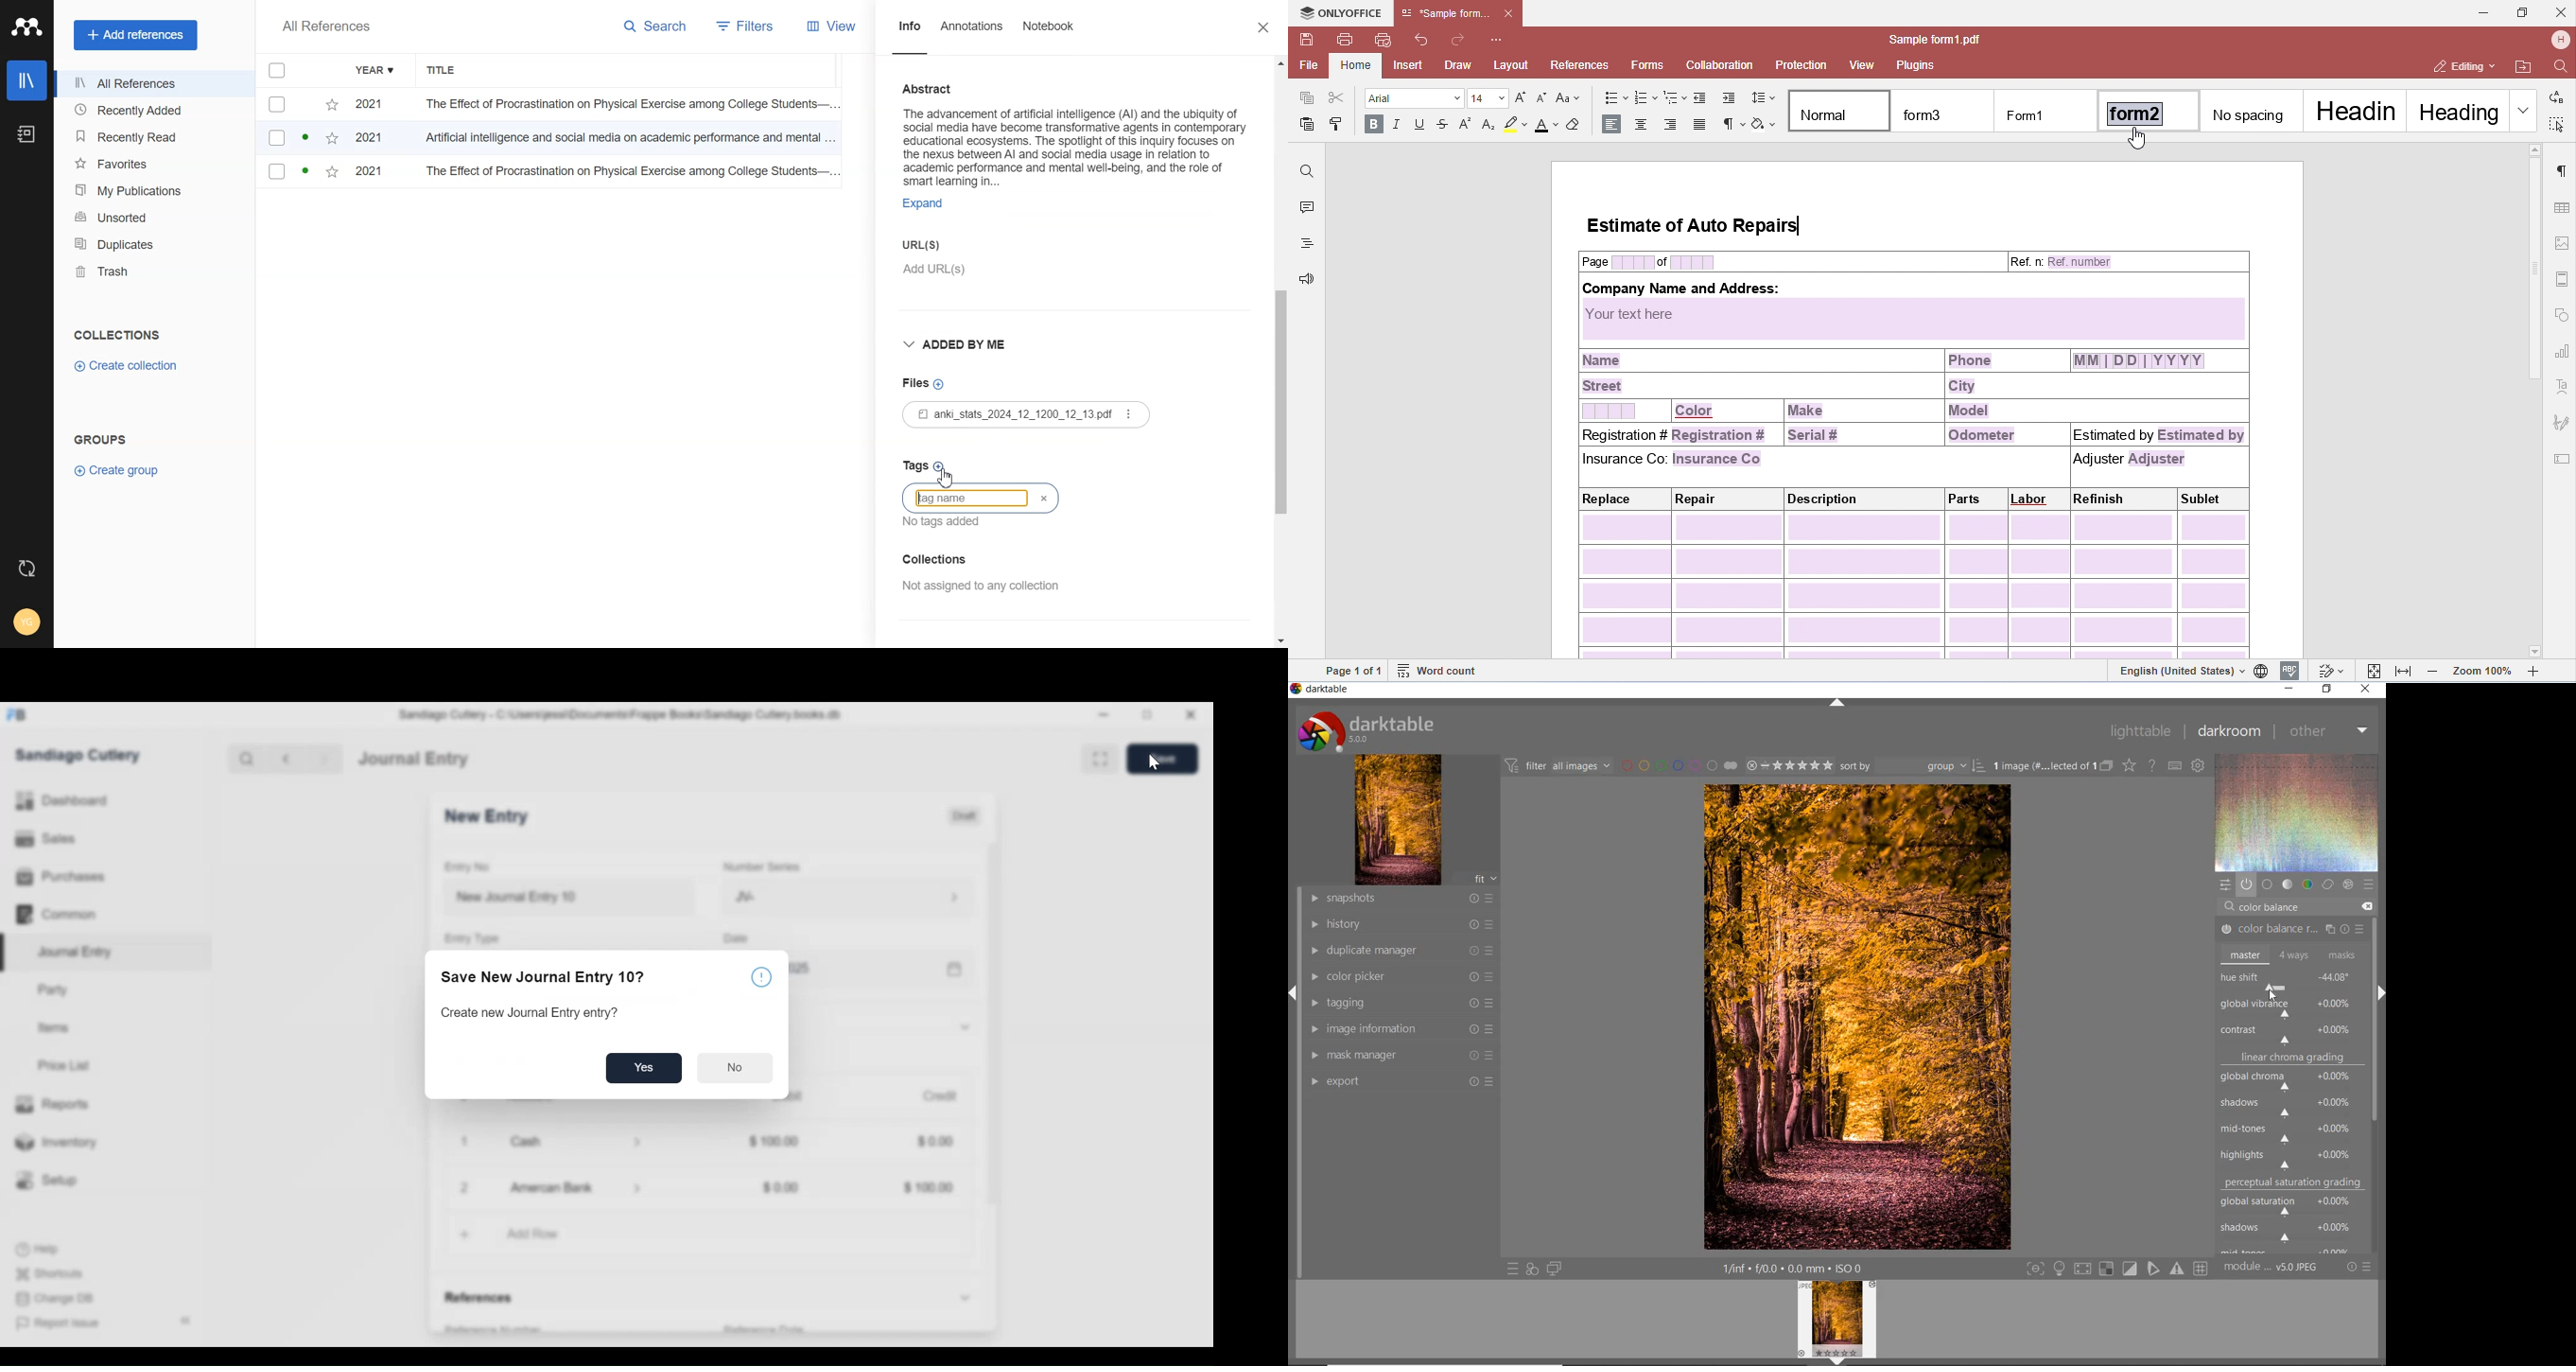  Describe the element at coordinates (1678, 765) in the screenshot. I see `filter by image color label` at that location.